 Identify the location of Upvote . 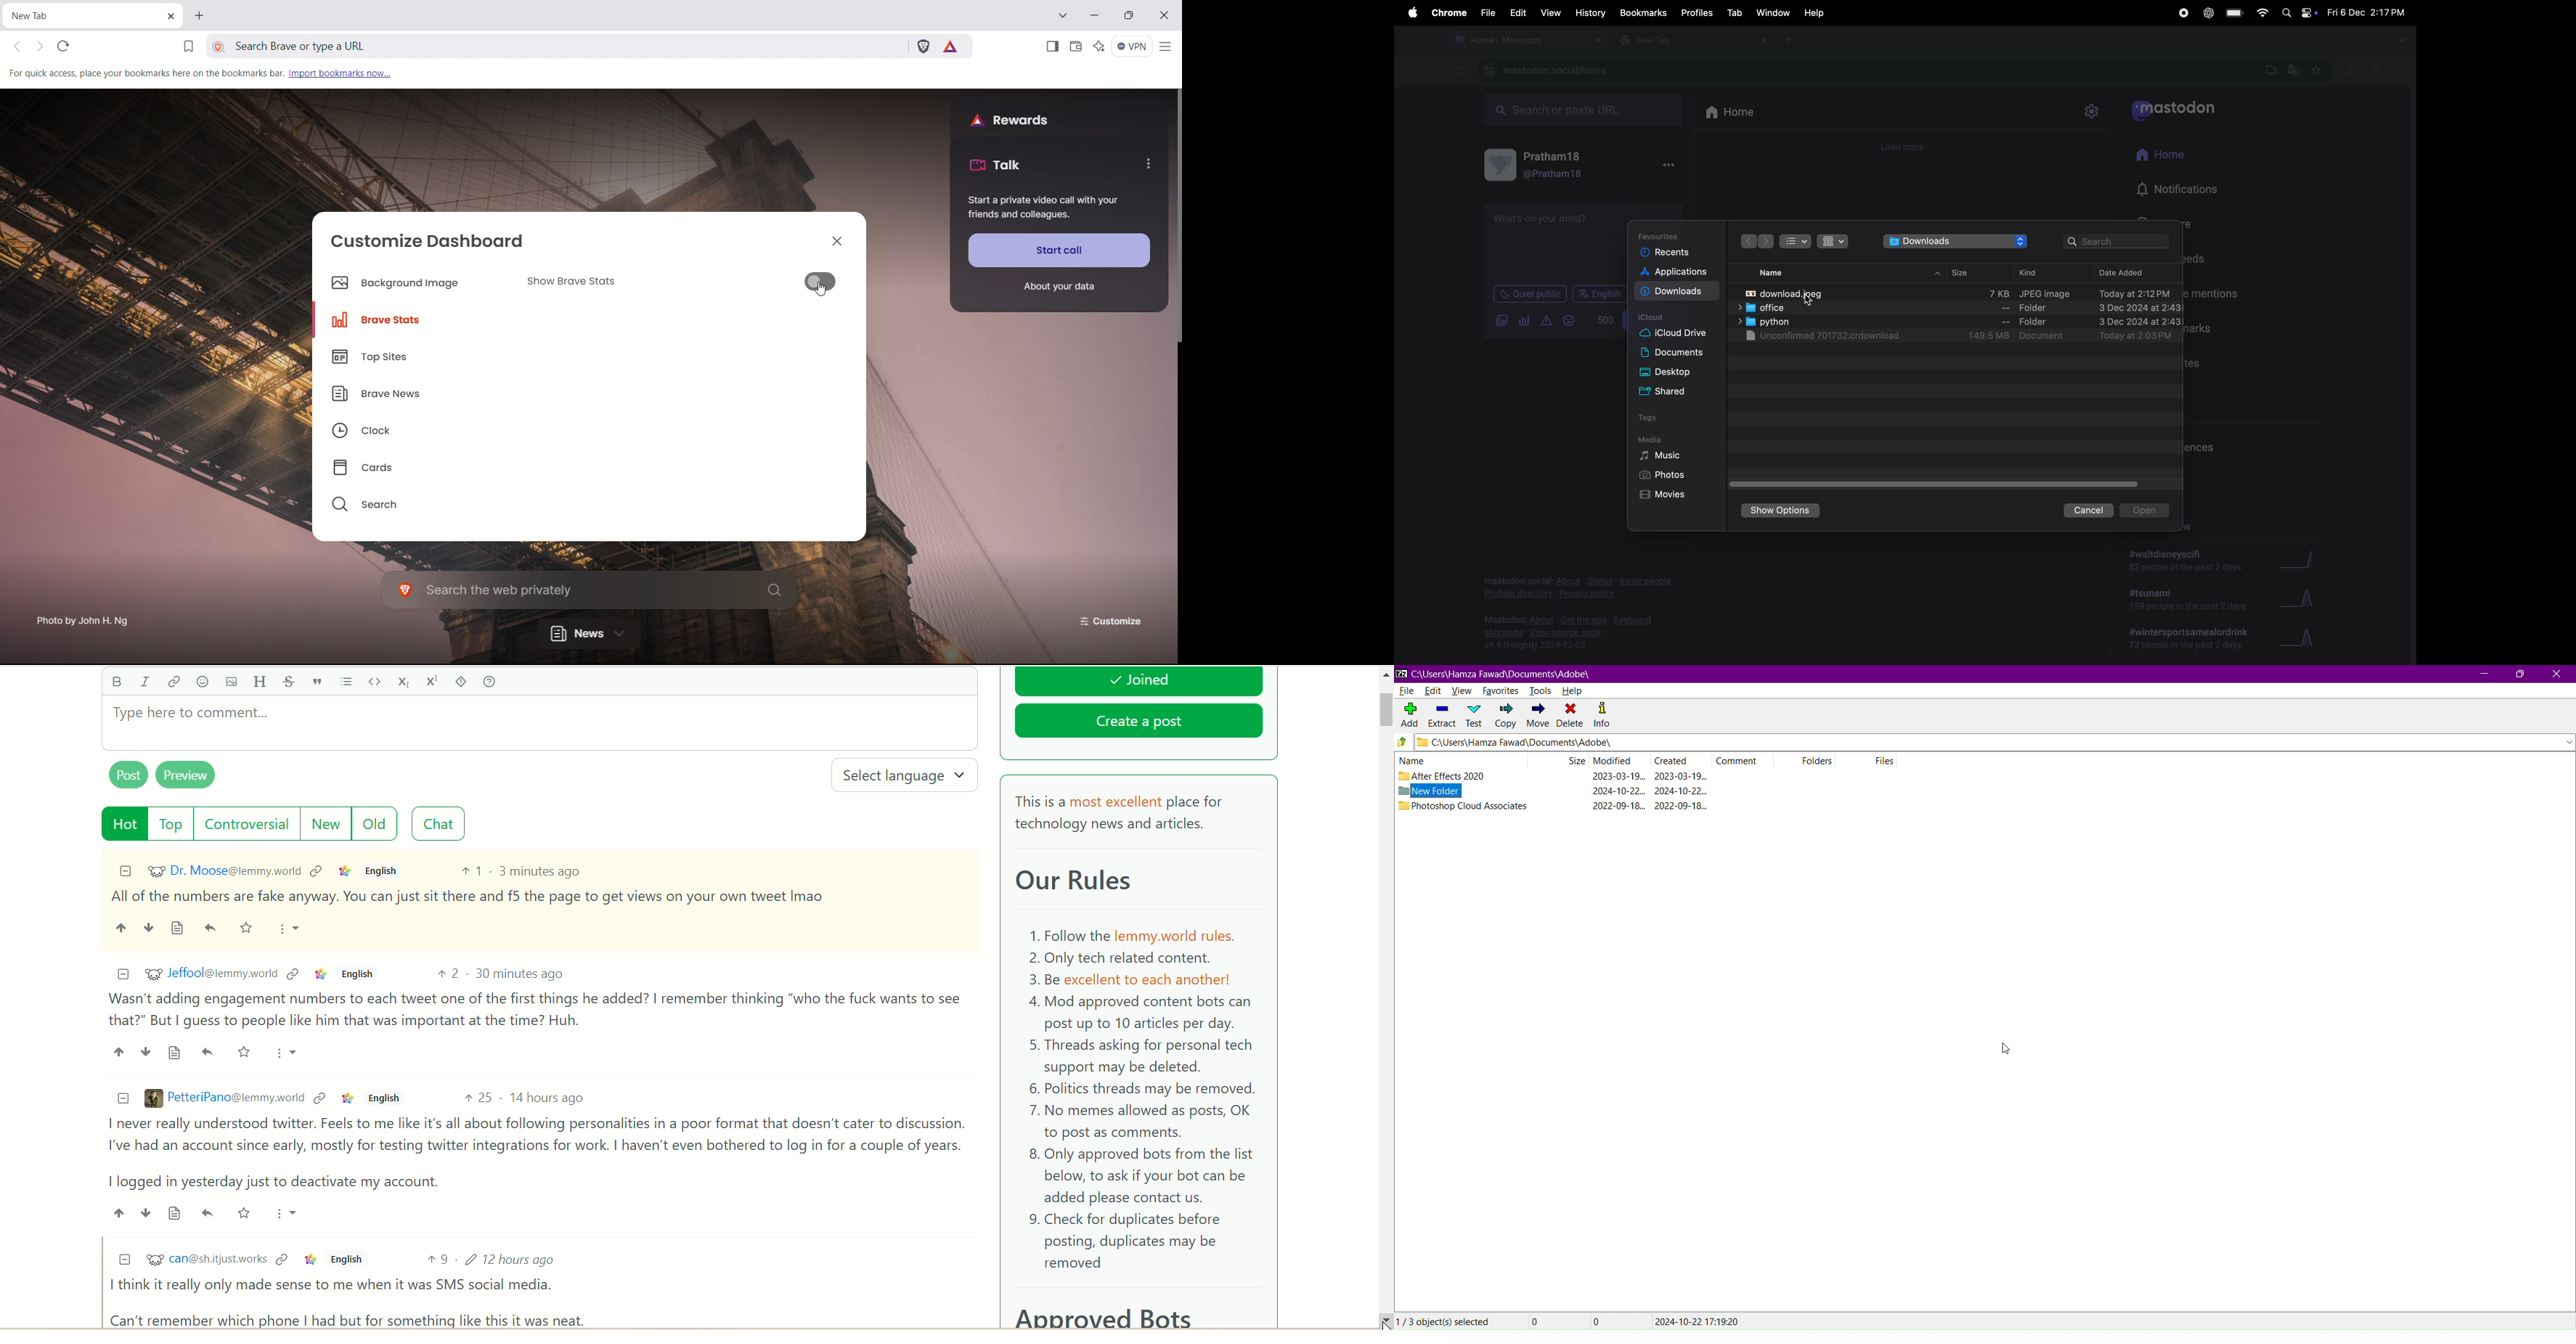
(118, 1051).